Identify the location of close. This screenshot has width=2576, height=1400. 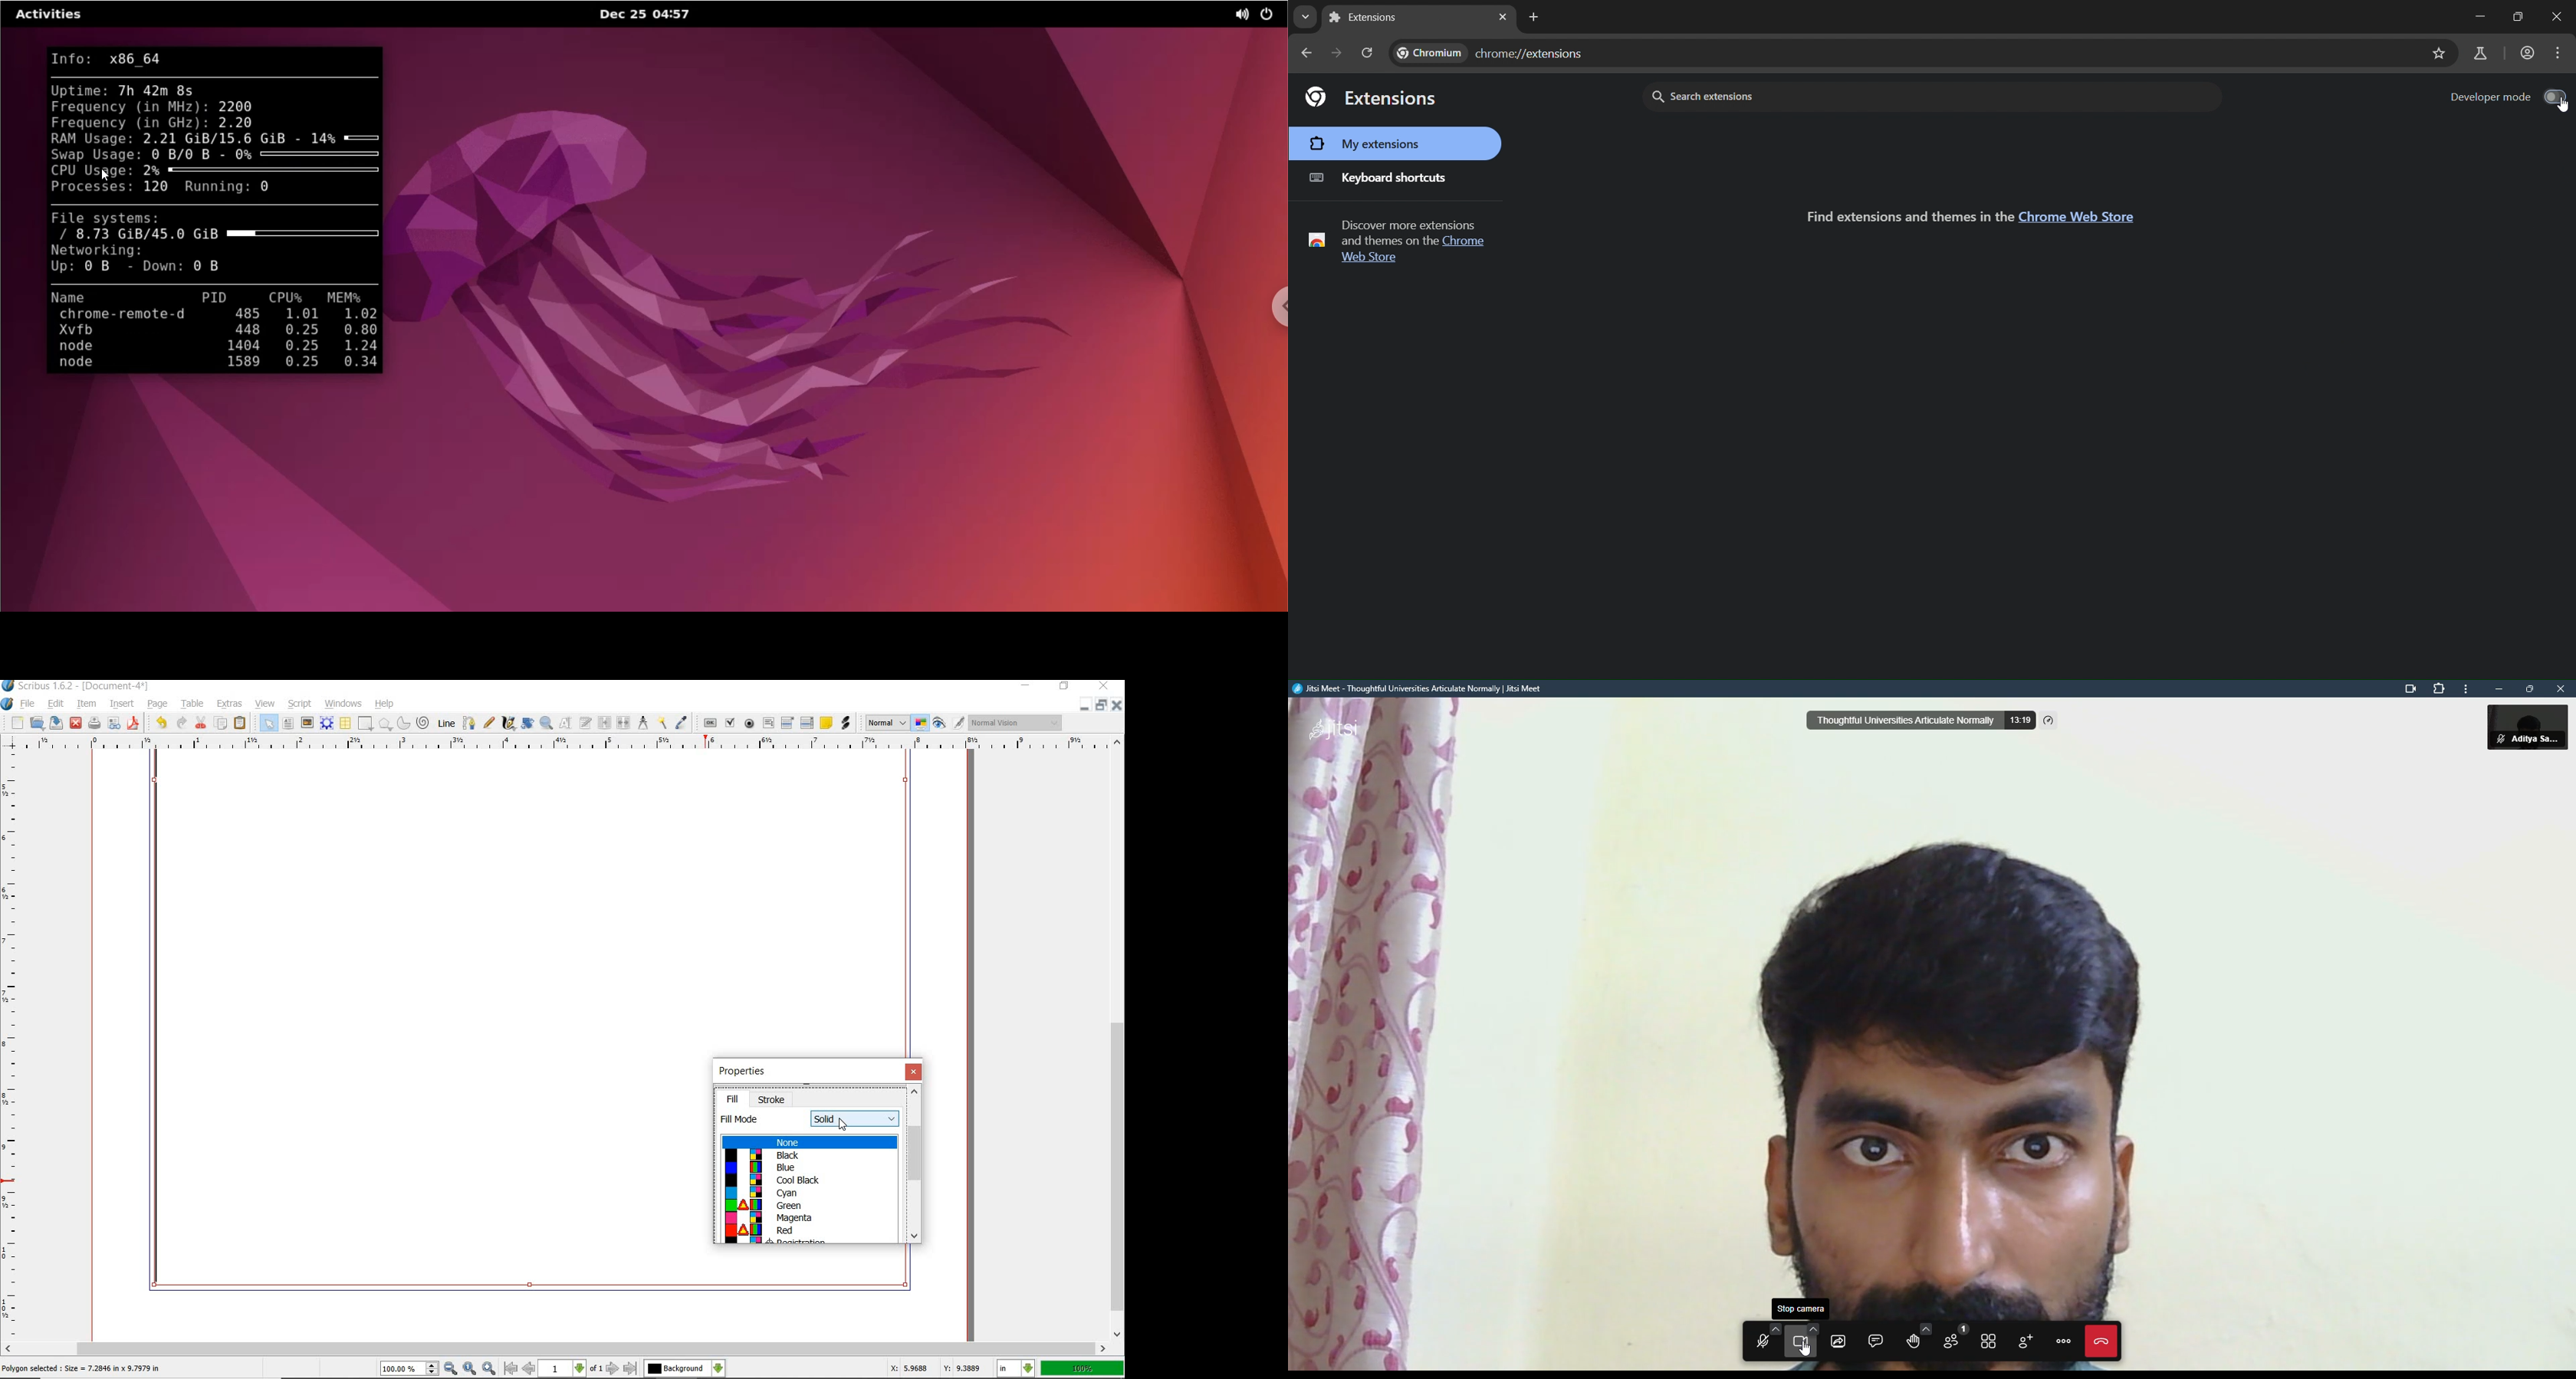
(1118, 705).